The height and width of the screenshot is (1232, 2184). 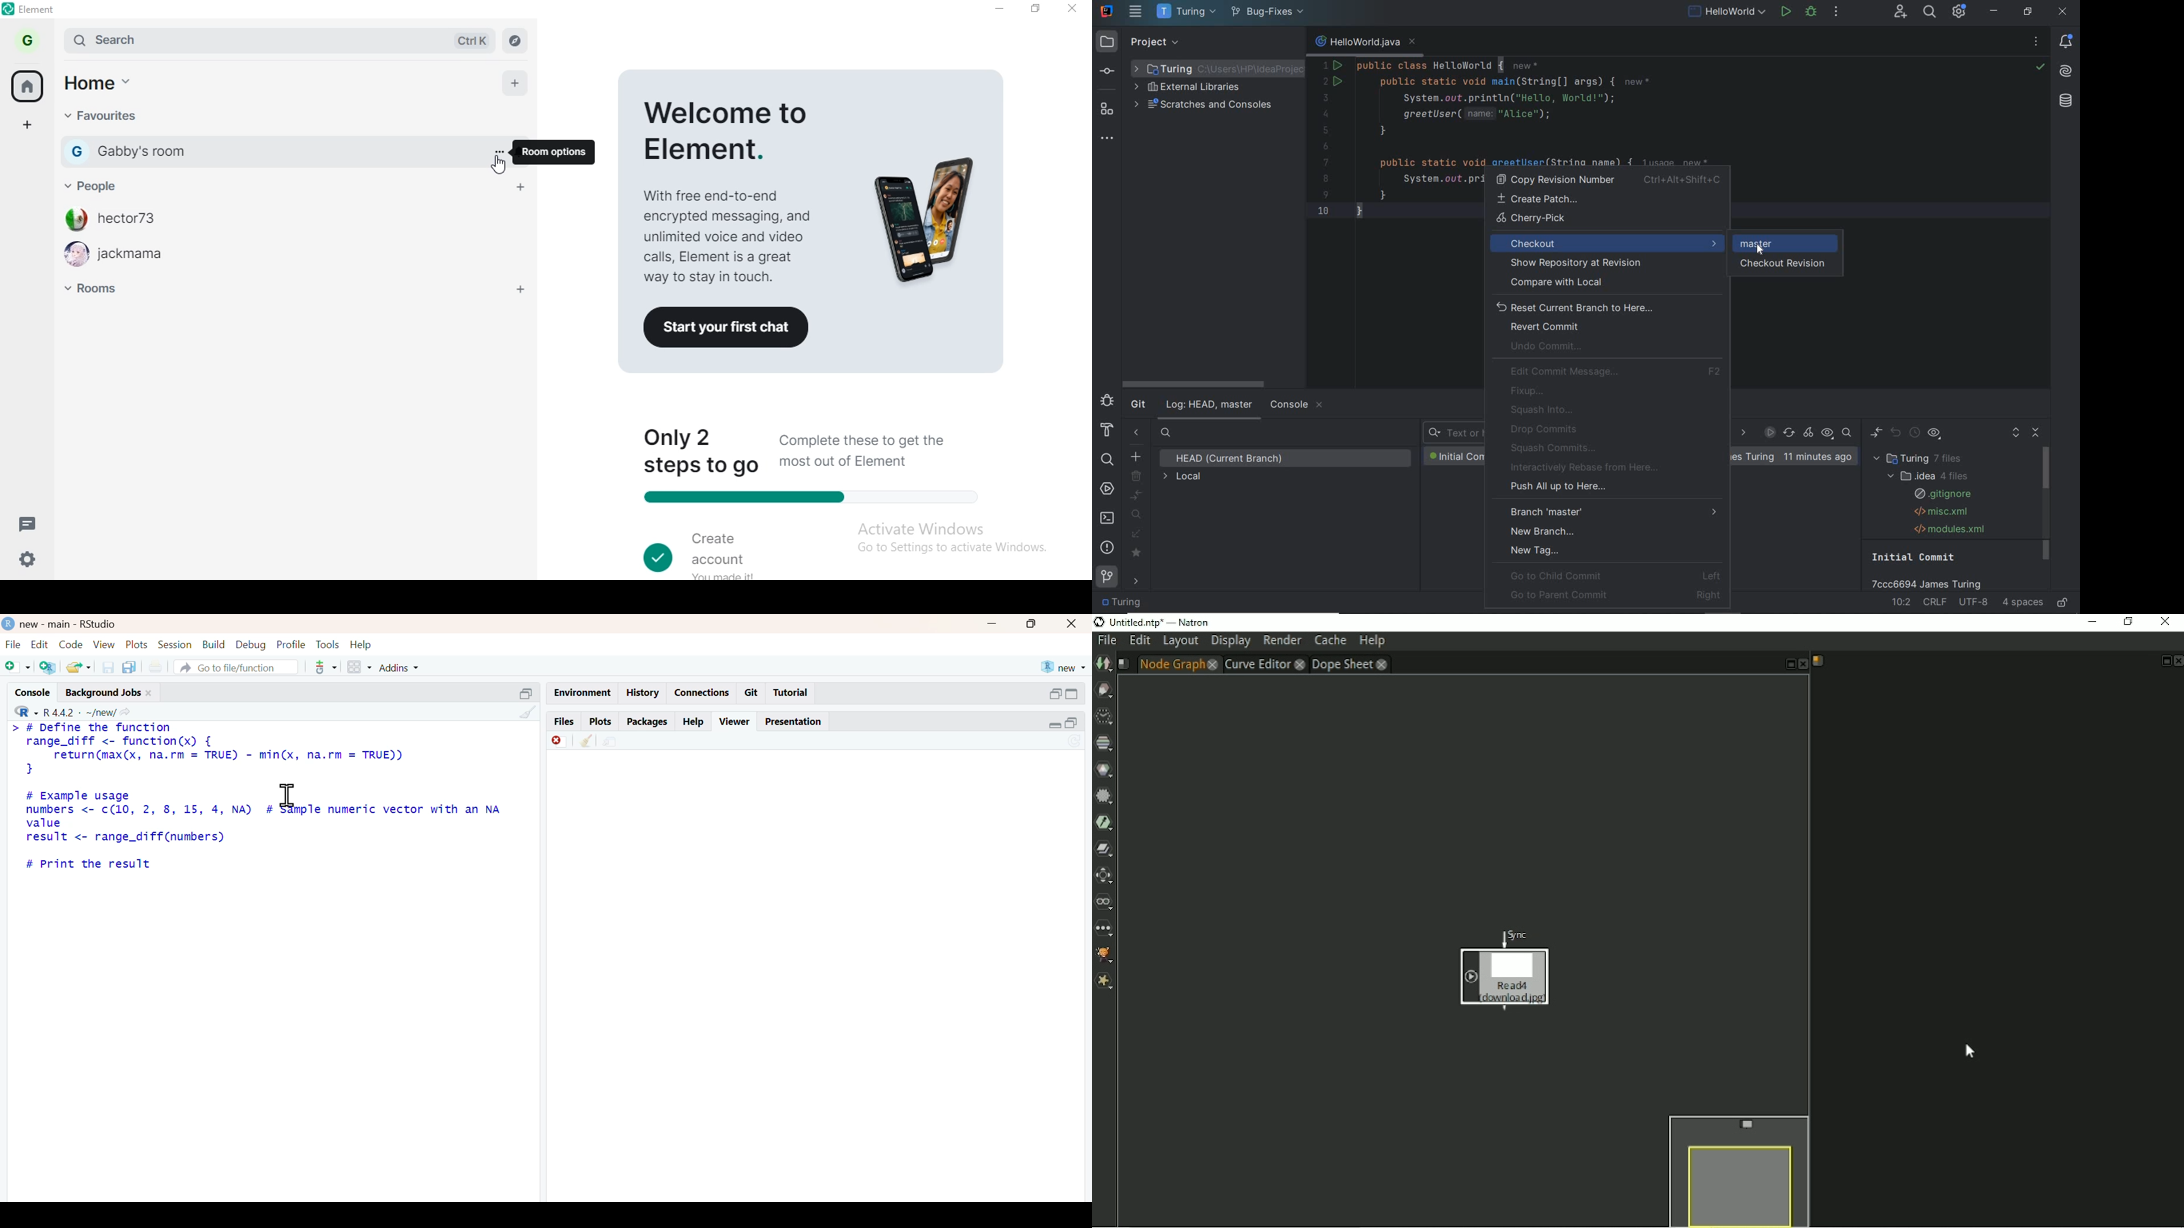 What do you see at coordinates (129, 667) in the screenshot?
I see `copy` at bounding box center [129, 667].